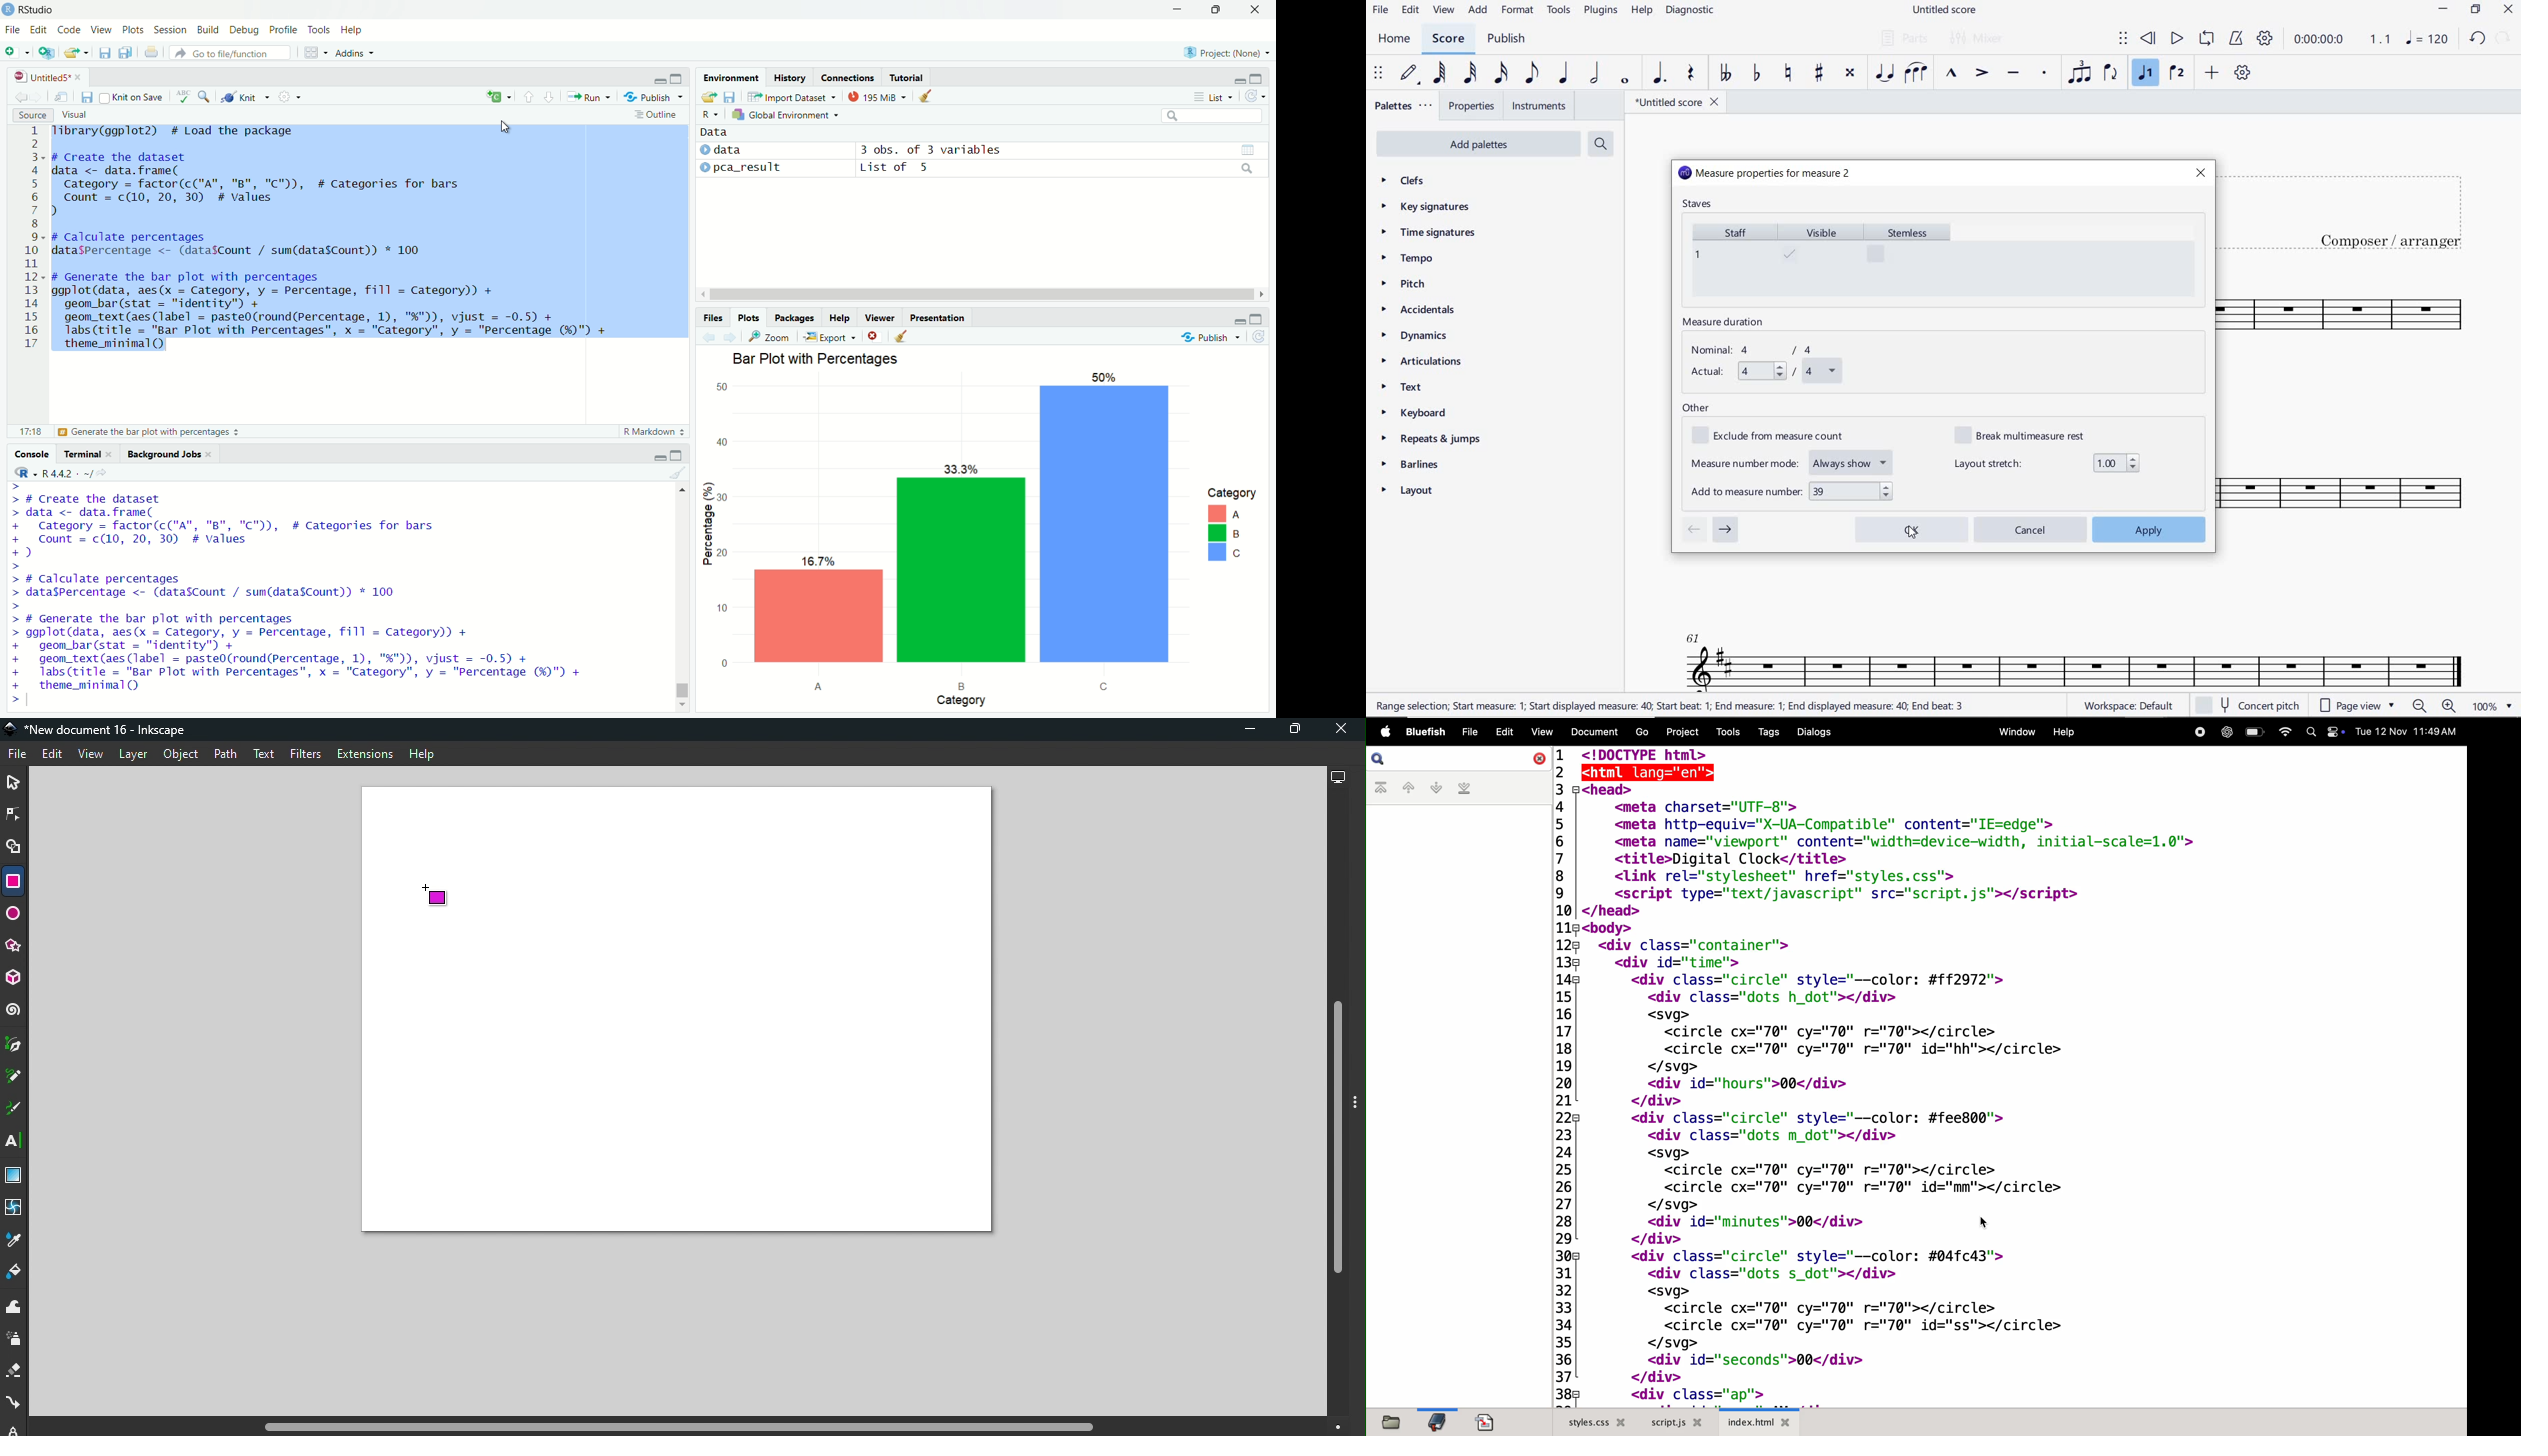 Image resolution: width=2548 pixels, height=1456 pixels. What do you see at coordinates (1259, 78) in the screenshot?
I see `maximize` at bounding box center [1259, 78].